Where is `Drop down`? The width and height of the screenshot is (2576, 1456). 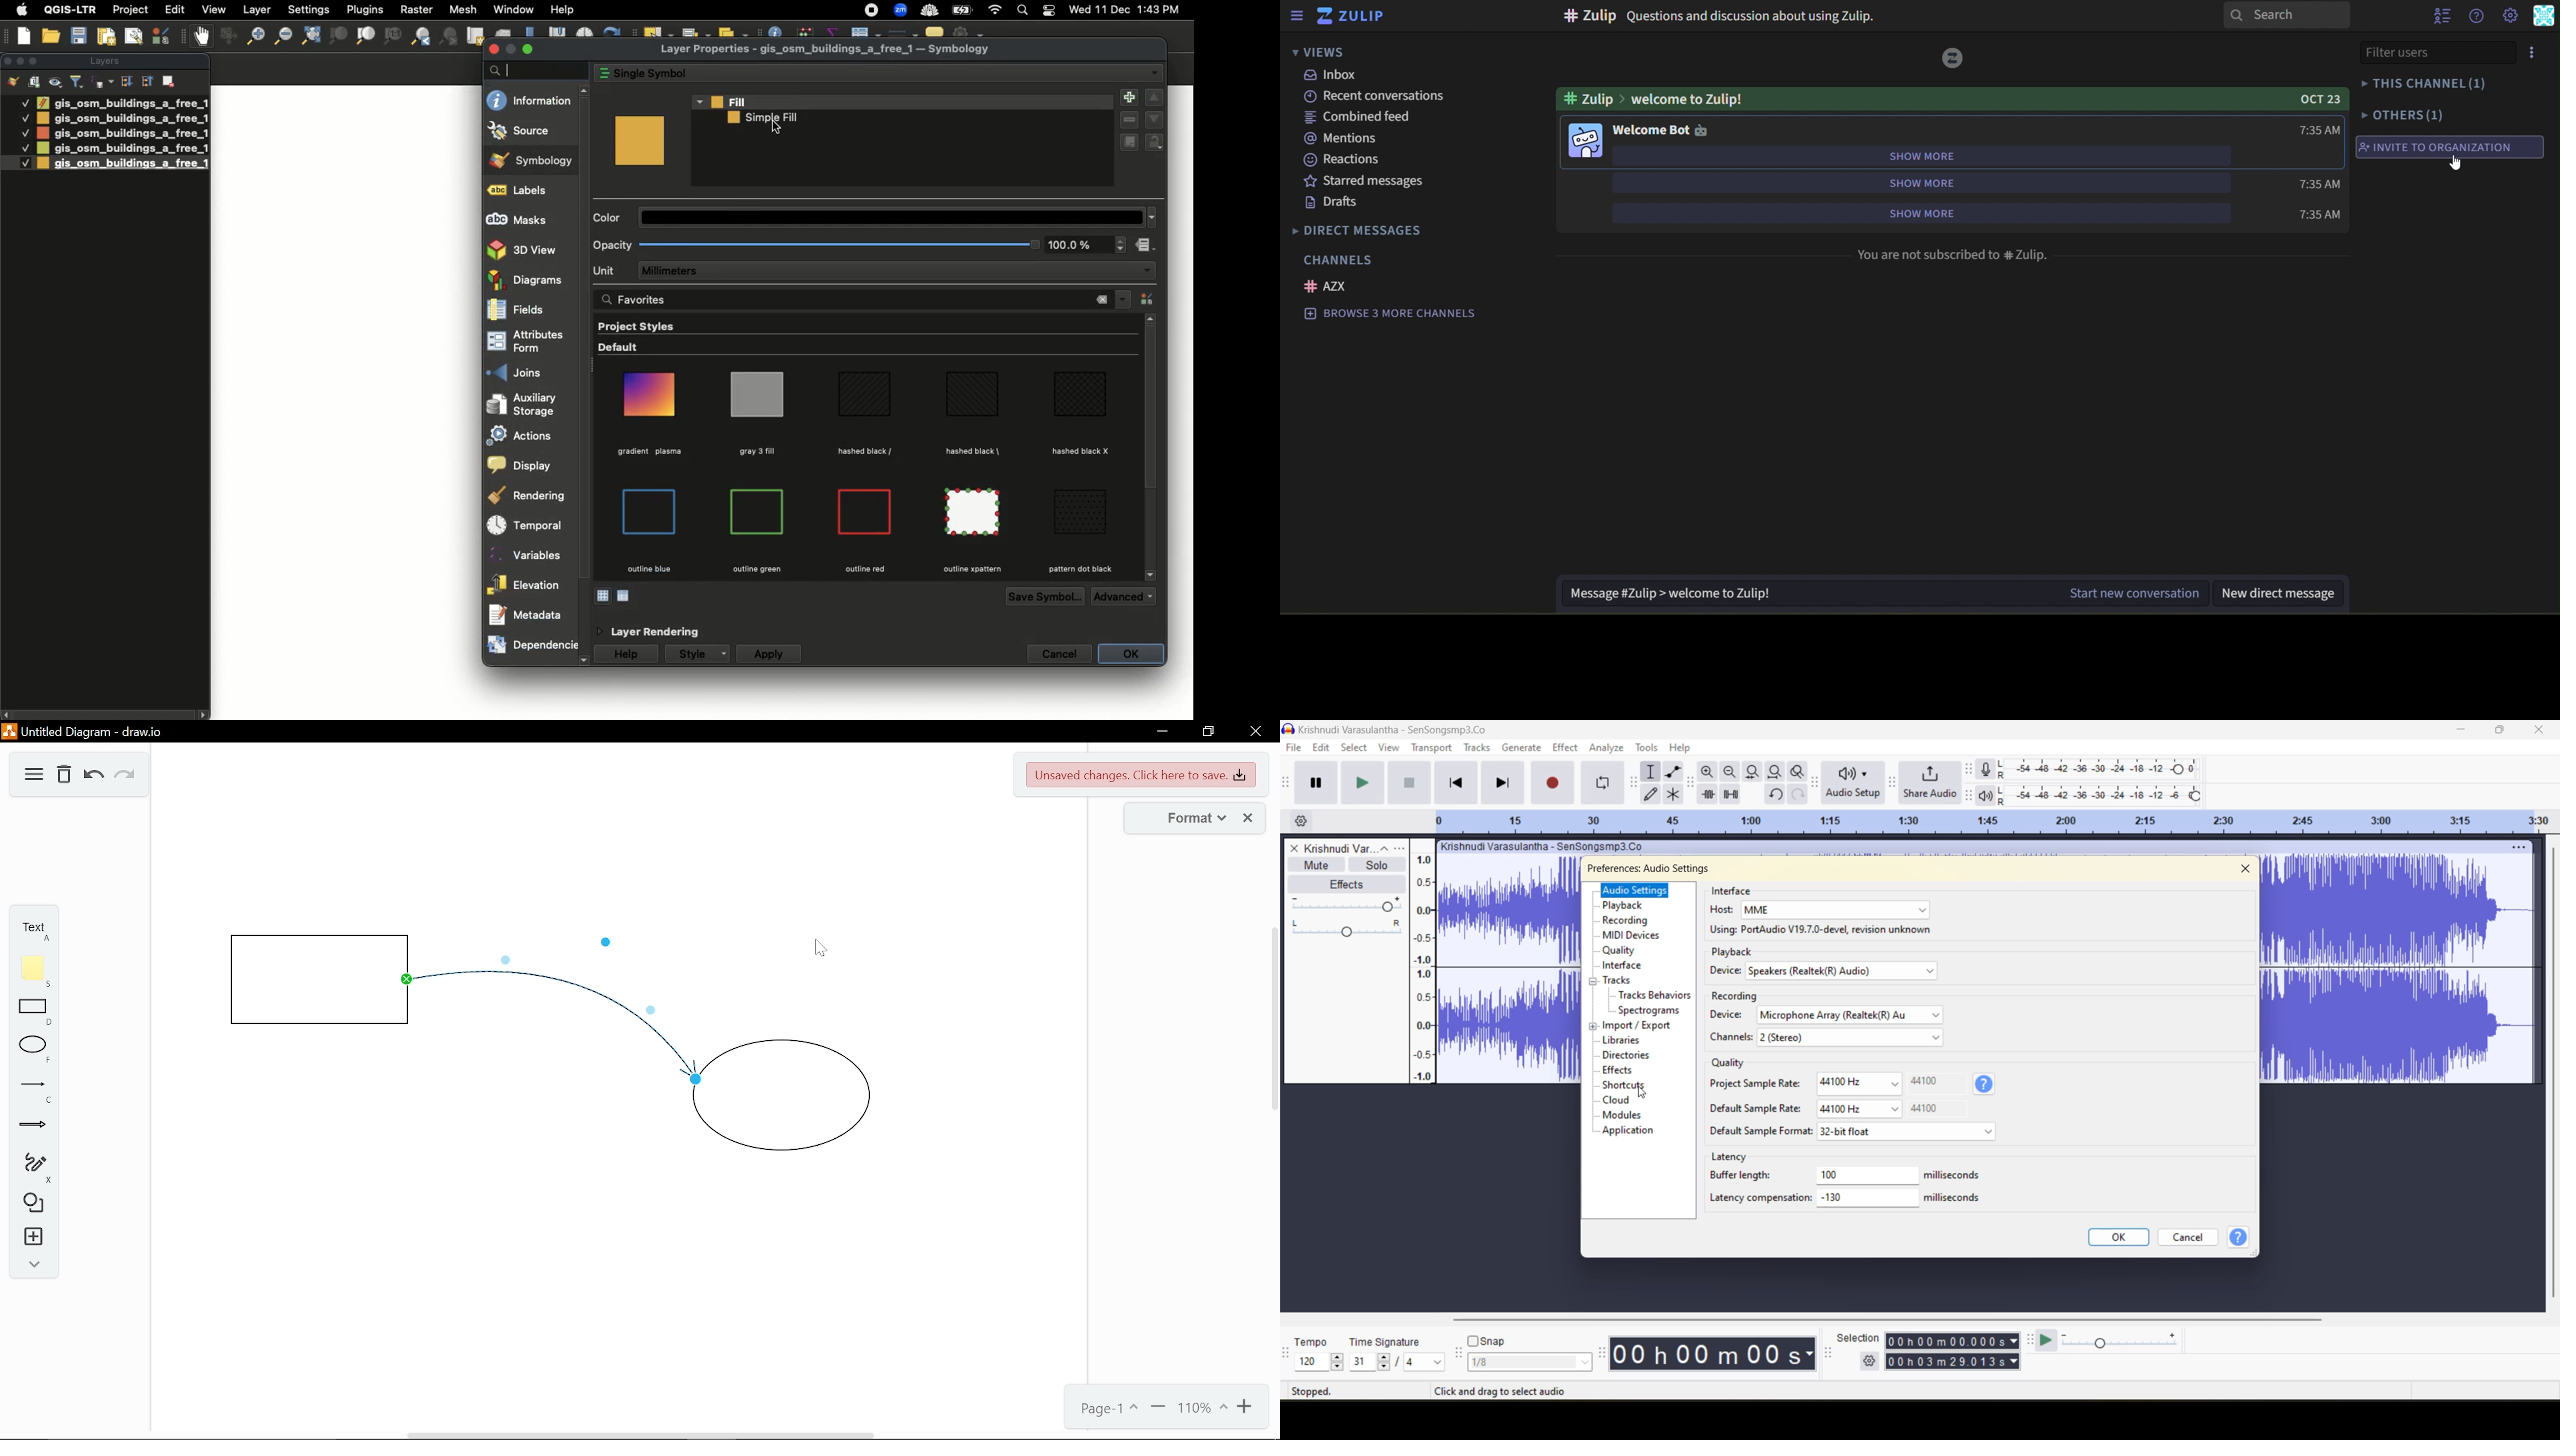
Drop down is located at coordinates (1152, 599).